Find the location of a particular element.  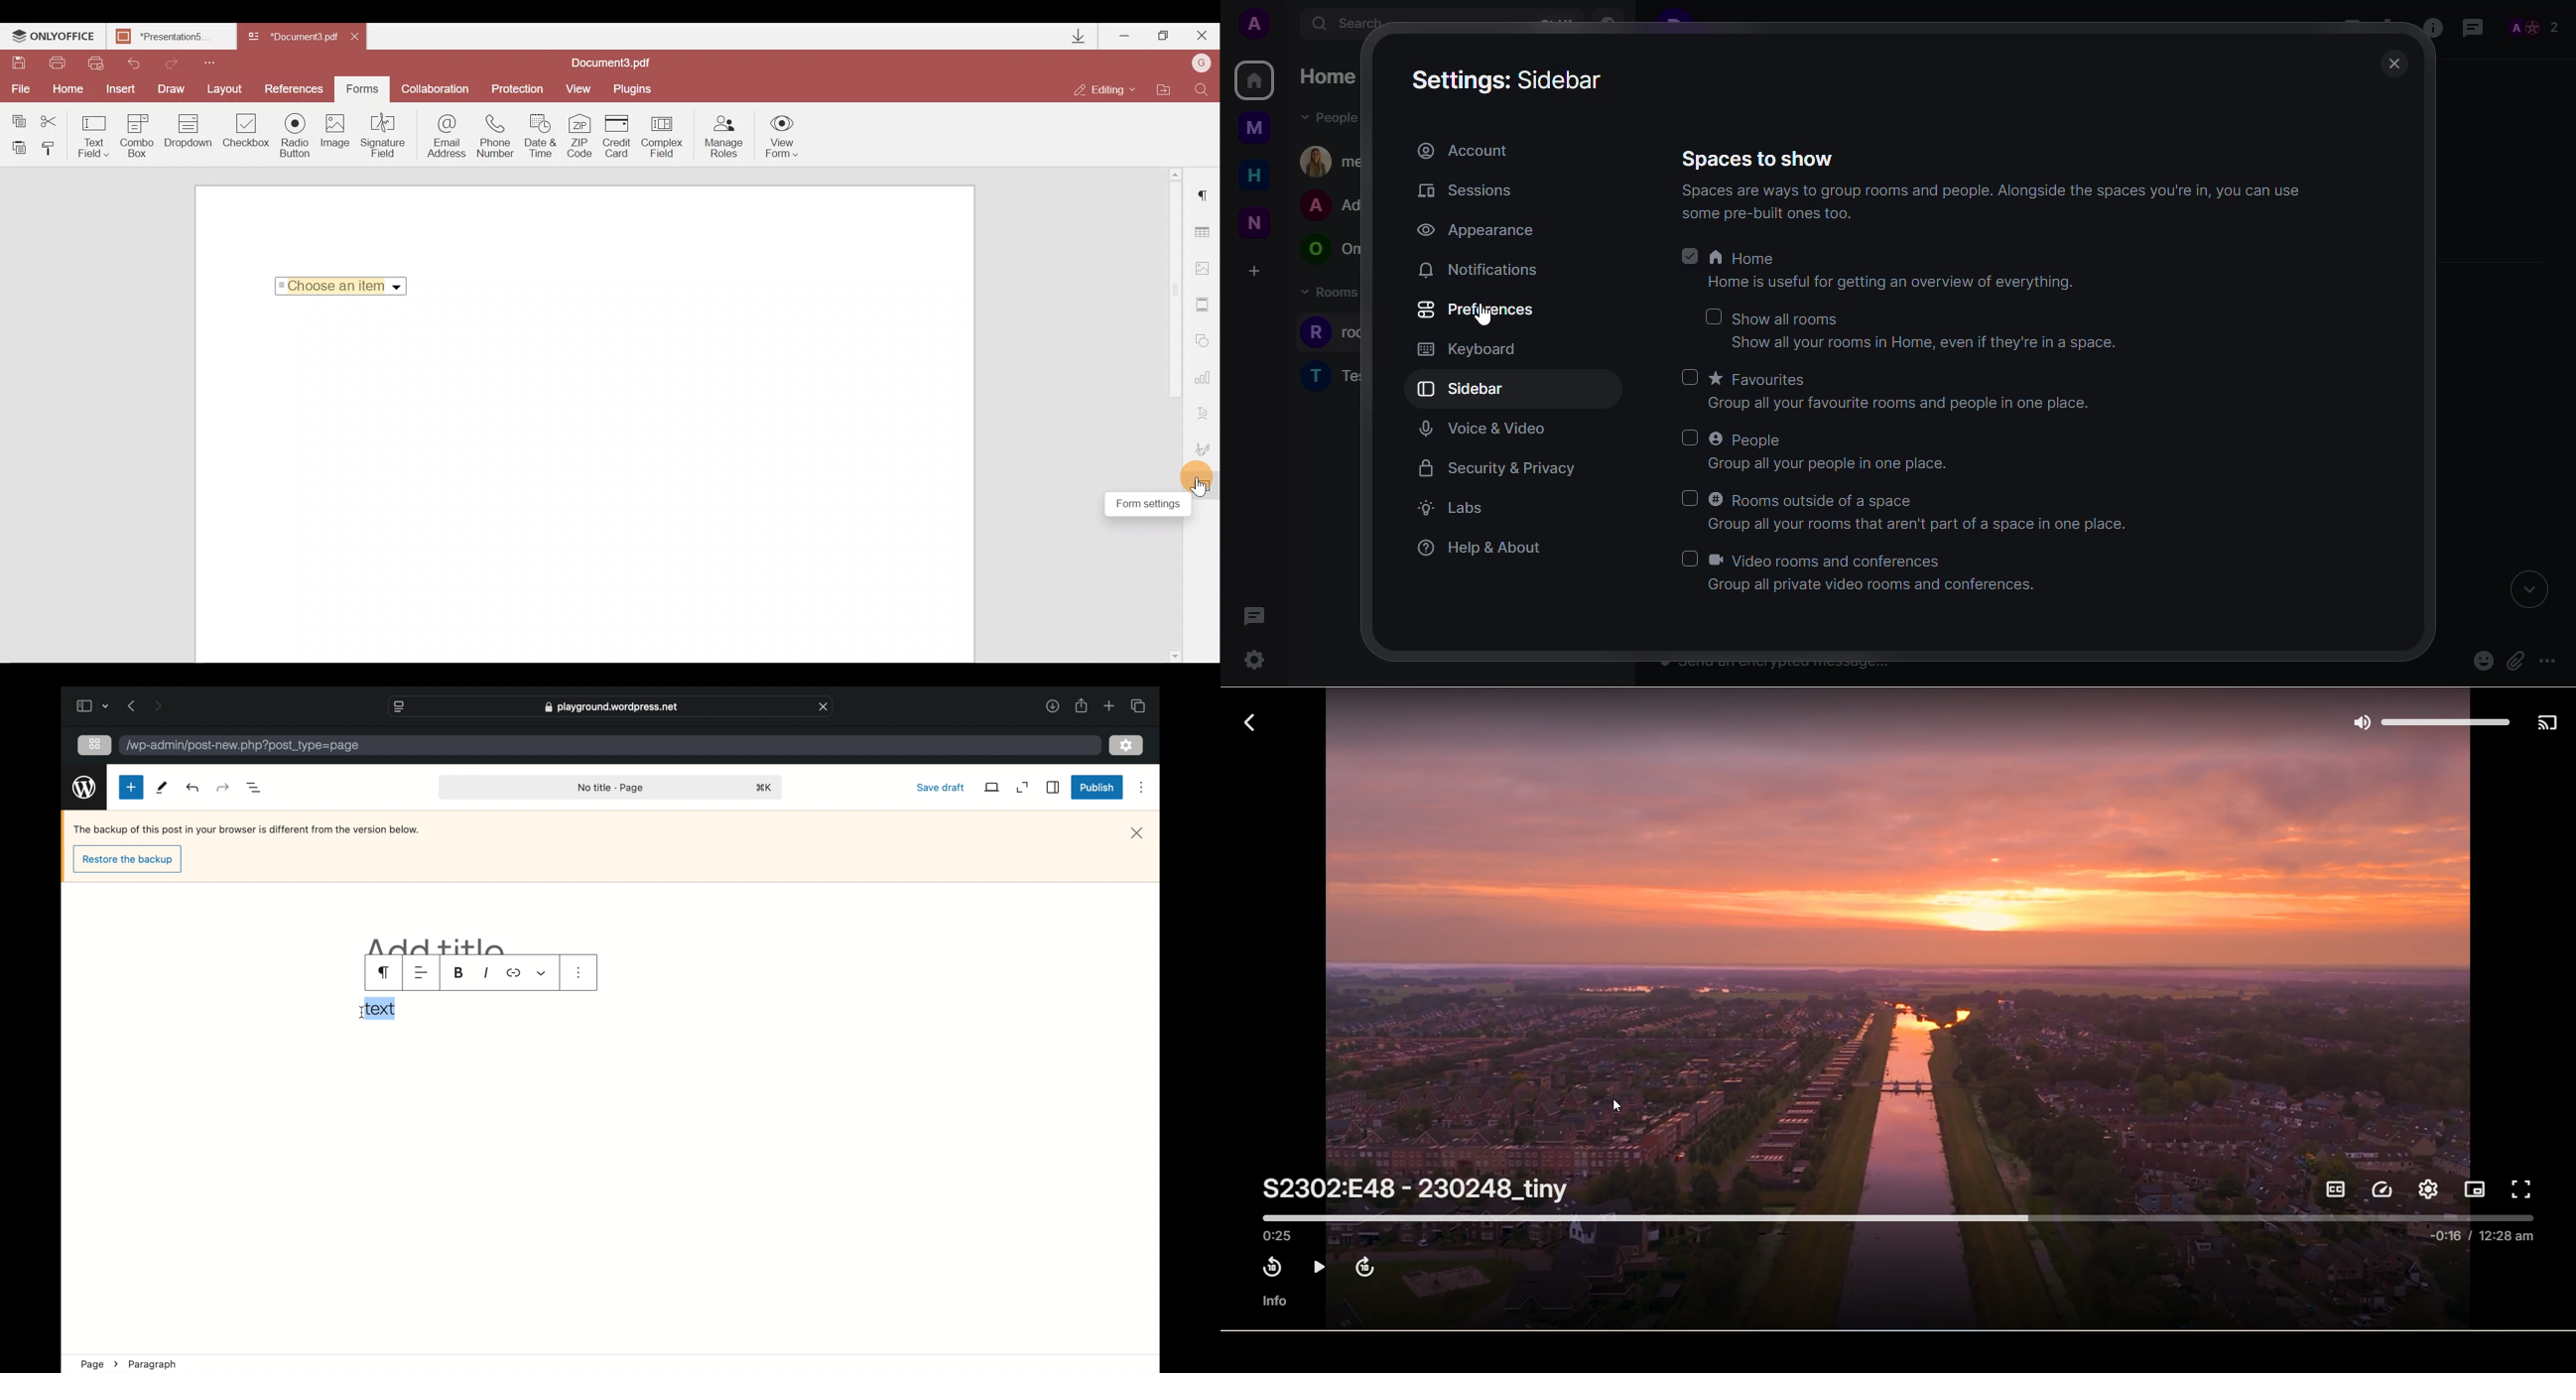

threads is located at coordinates (2473, 27).